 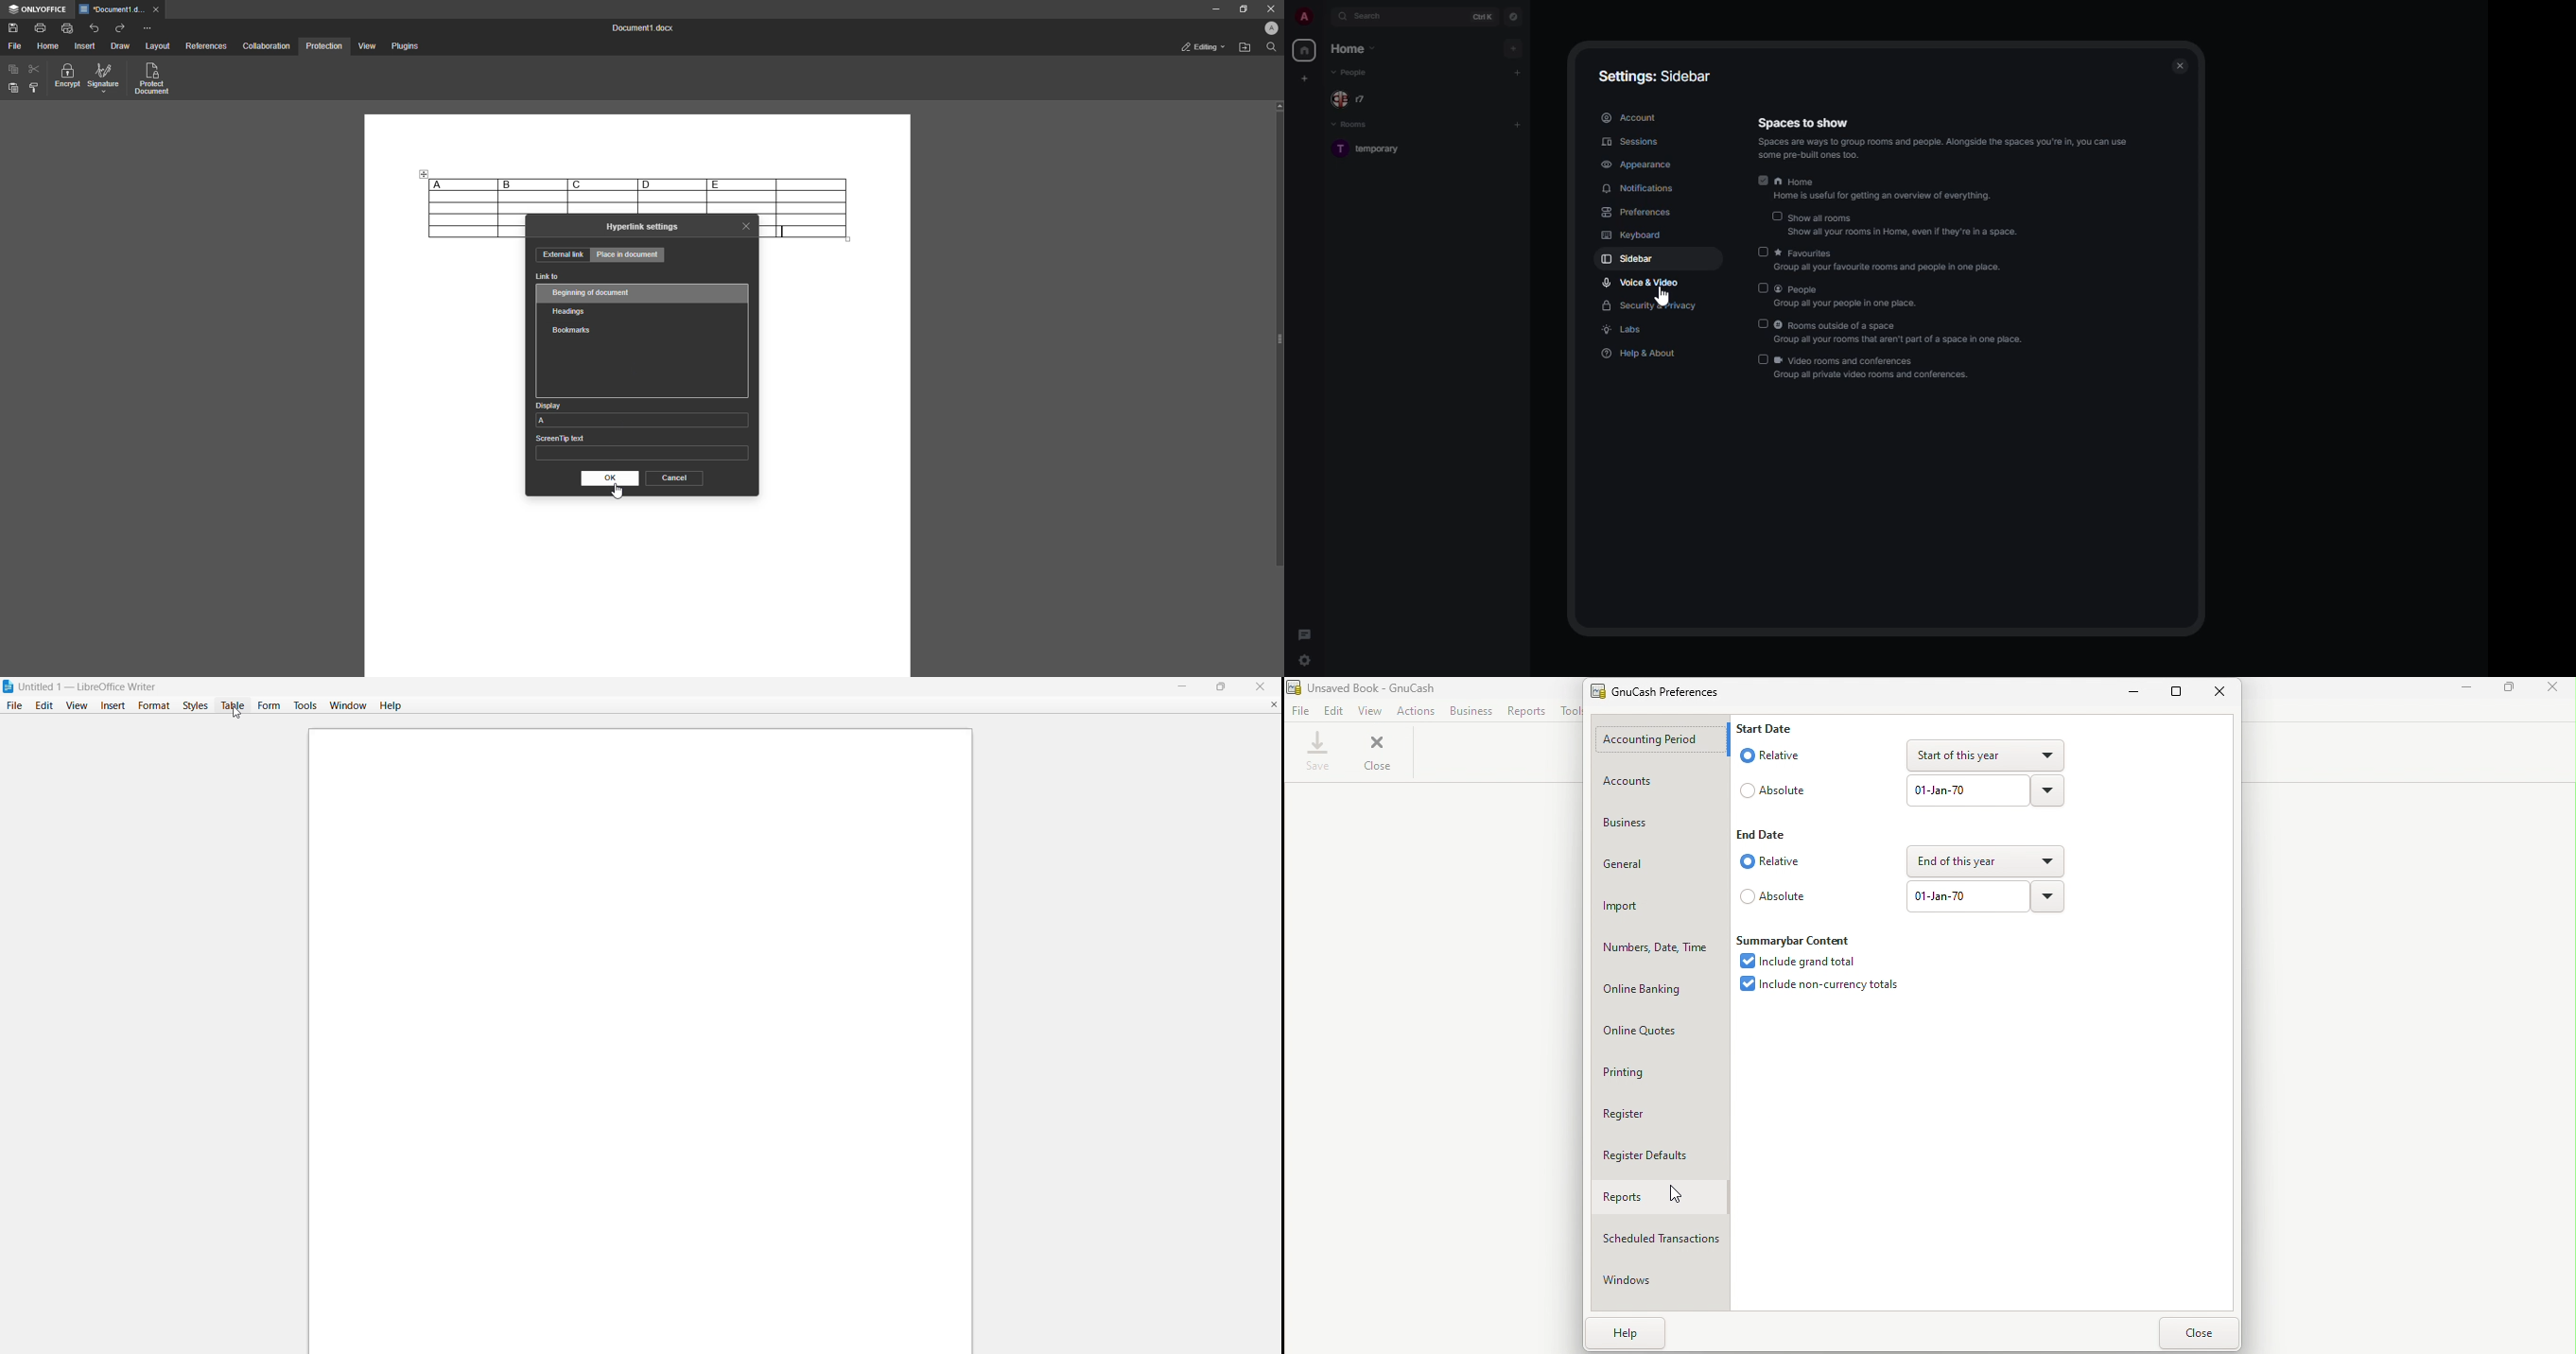 I want to click on Tools, so click(x=1568, y=711).